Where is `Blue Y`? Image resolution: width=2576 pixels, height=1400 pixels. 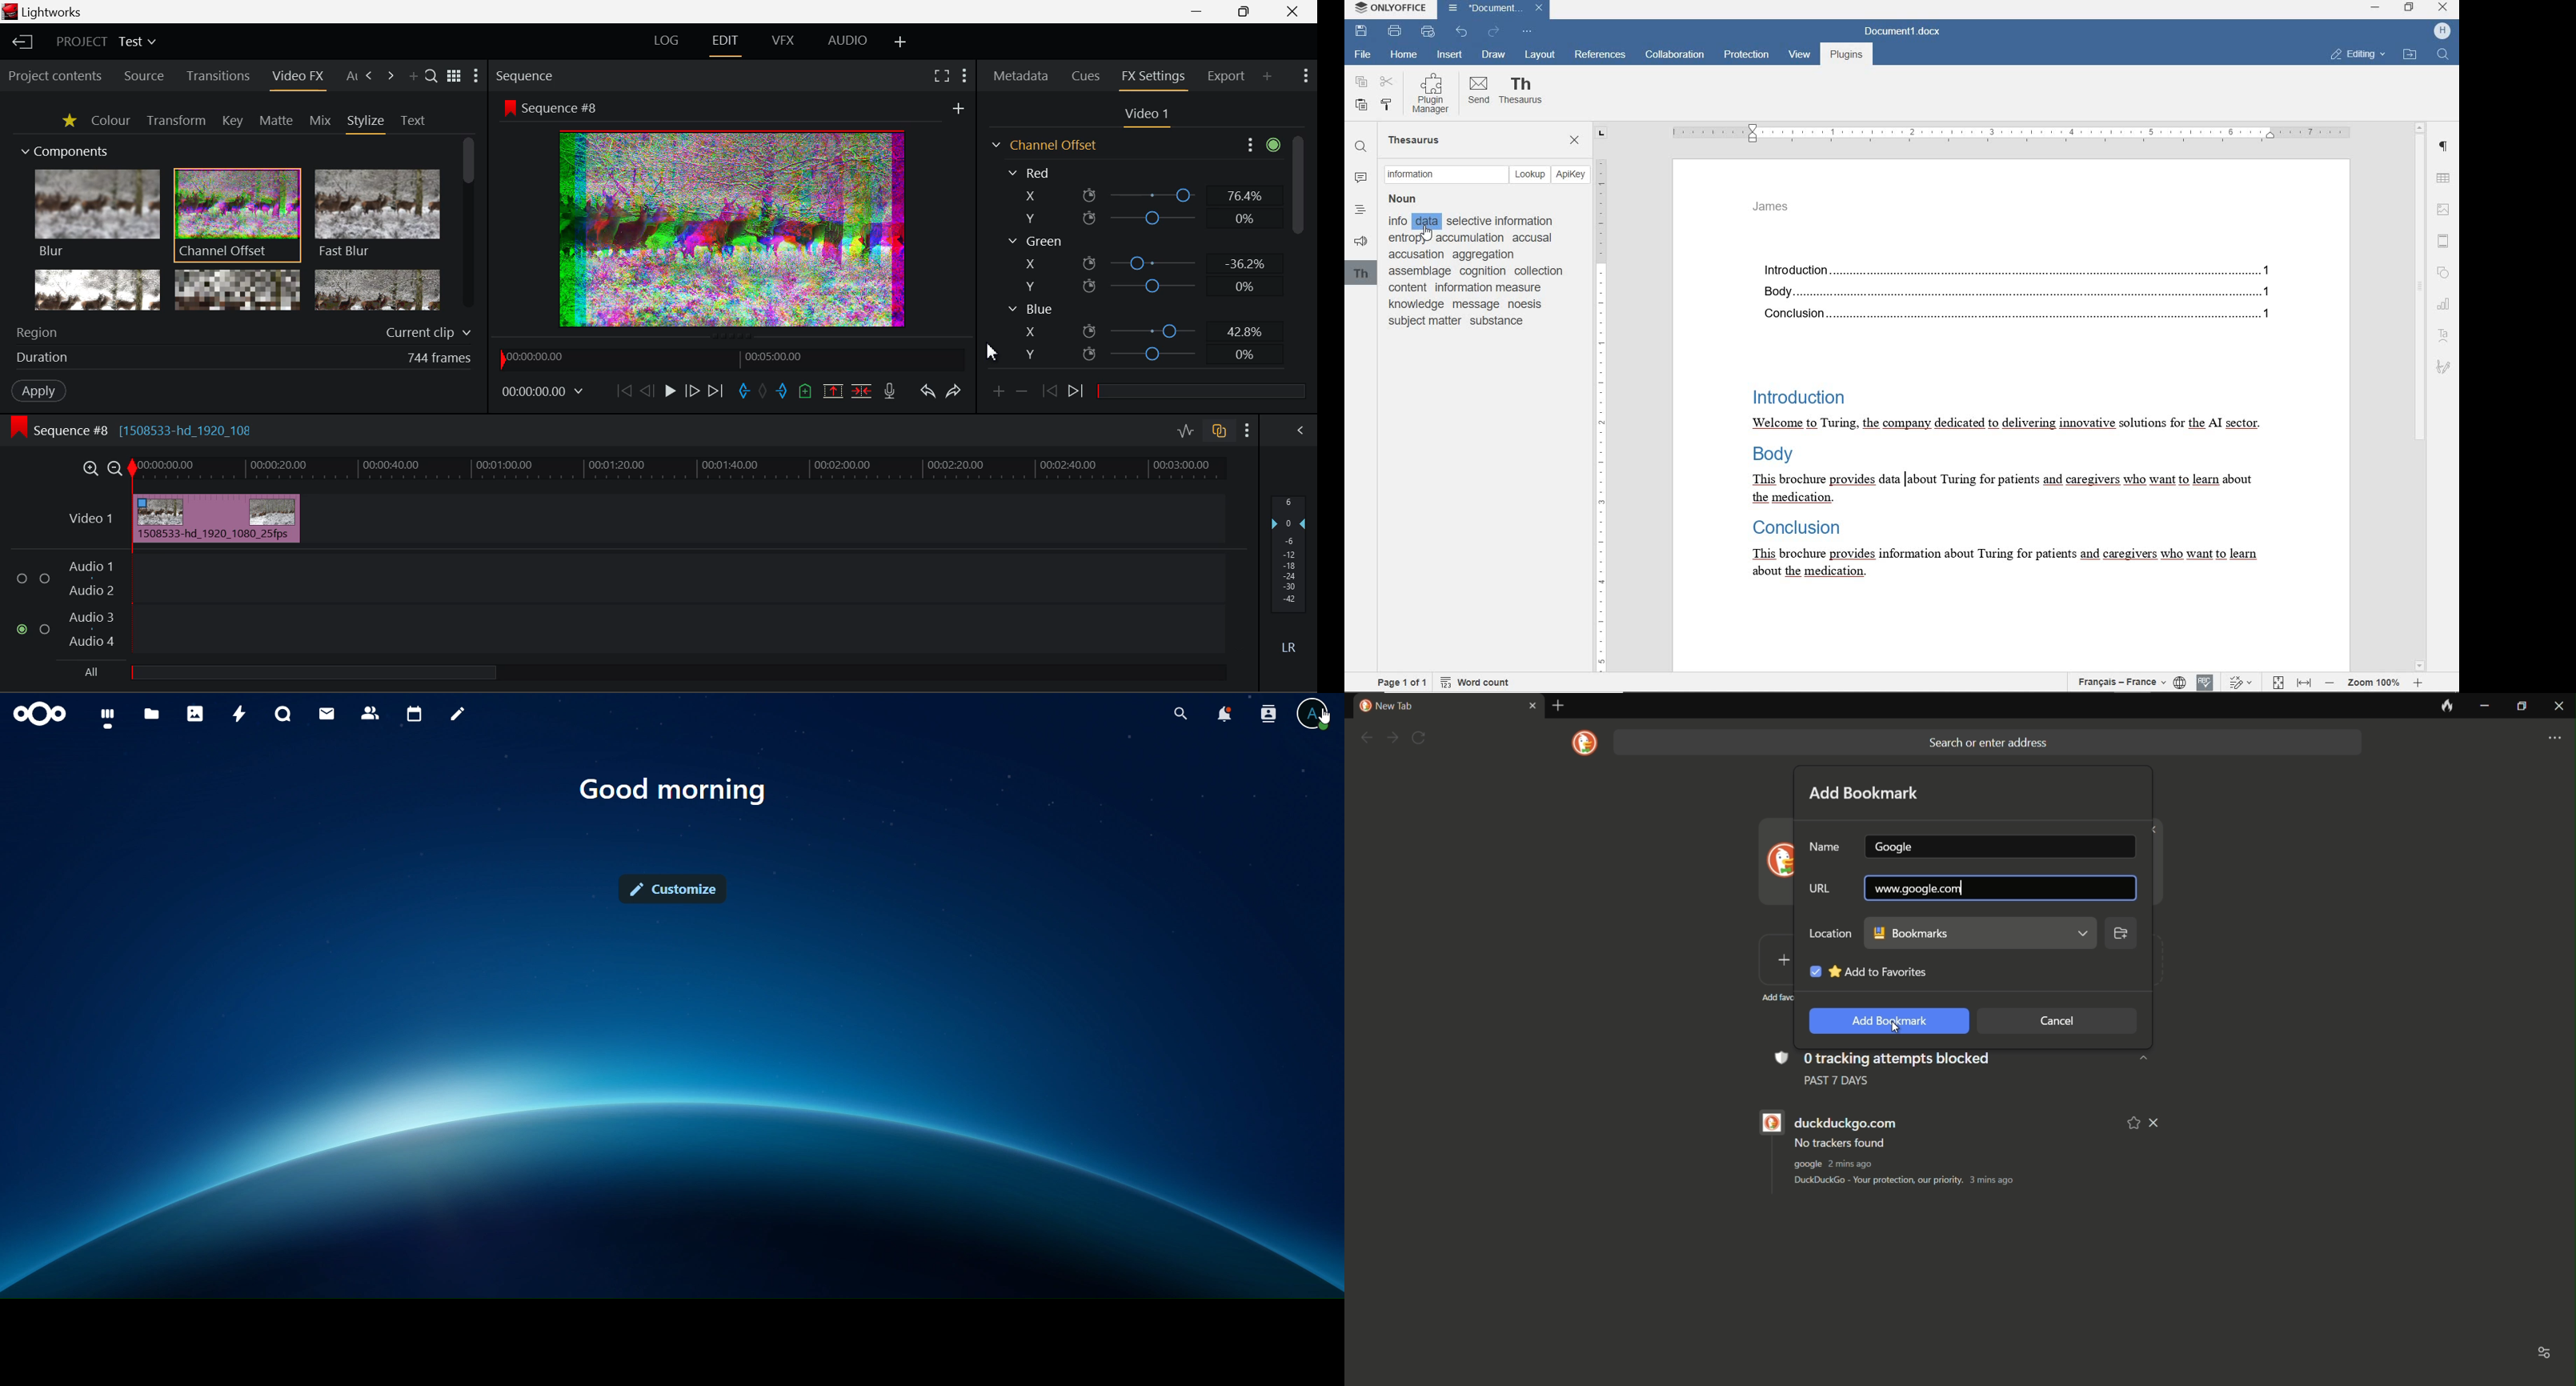 Blue Y is located at coordinates (1144, 352).